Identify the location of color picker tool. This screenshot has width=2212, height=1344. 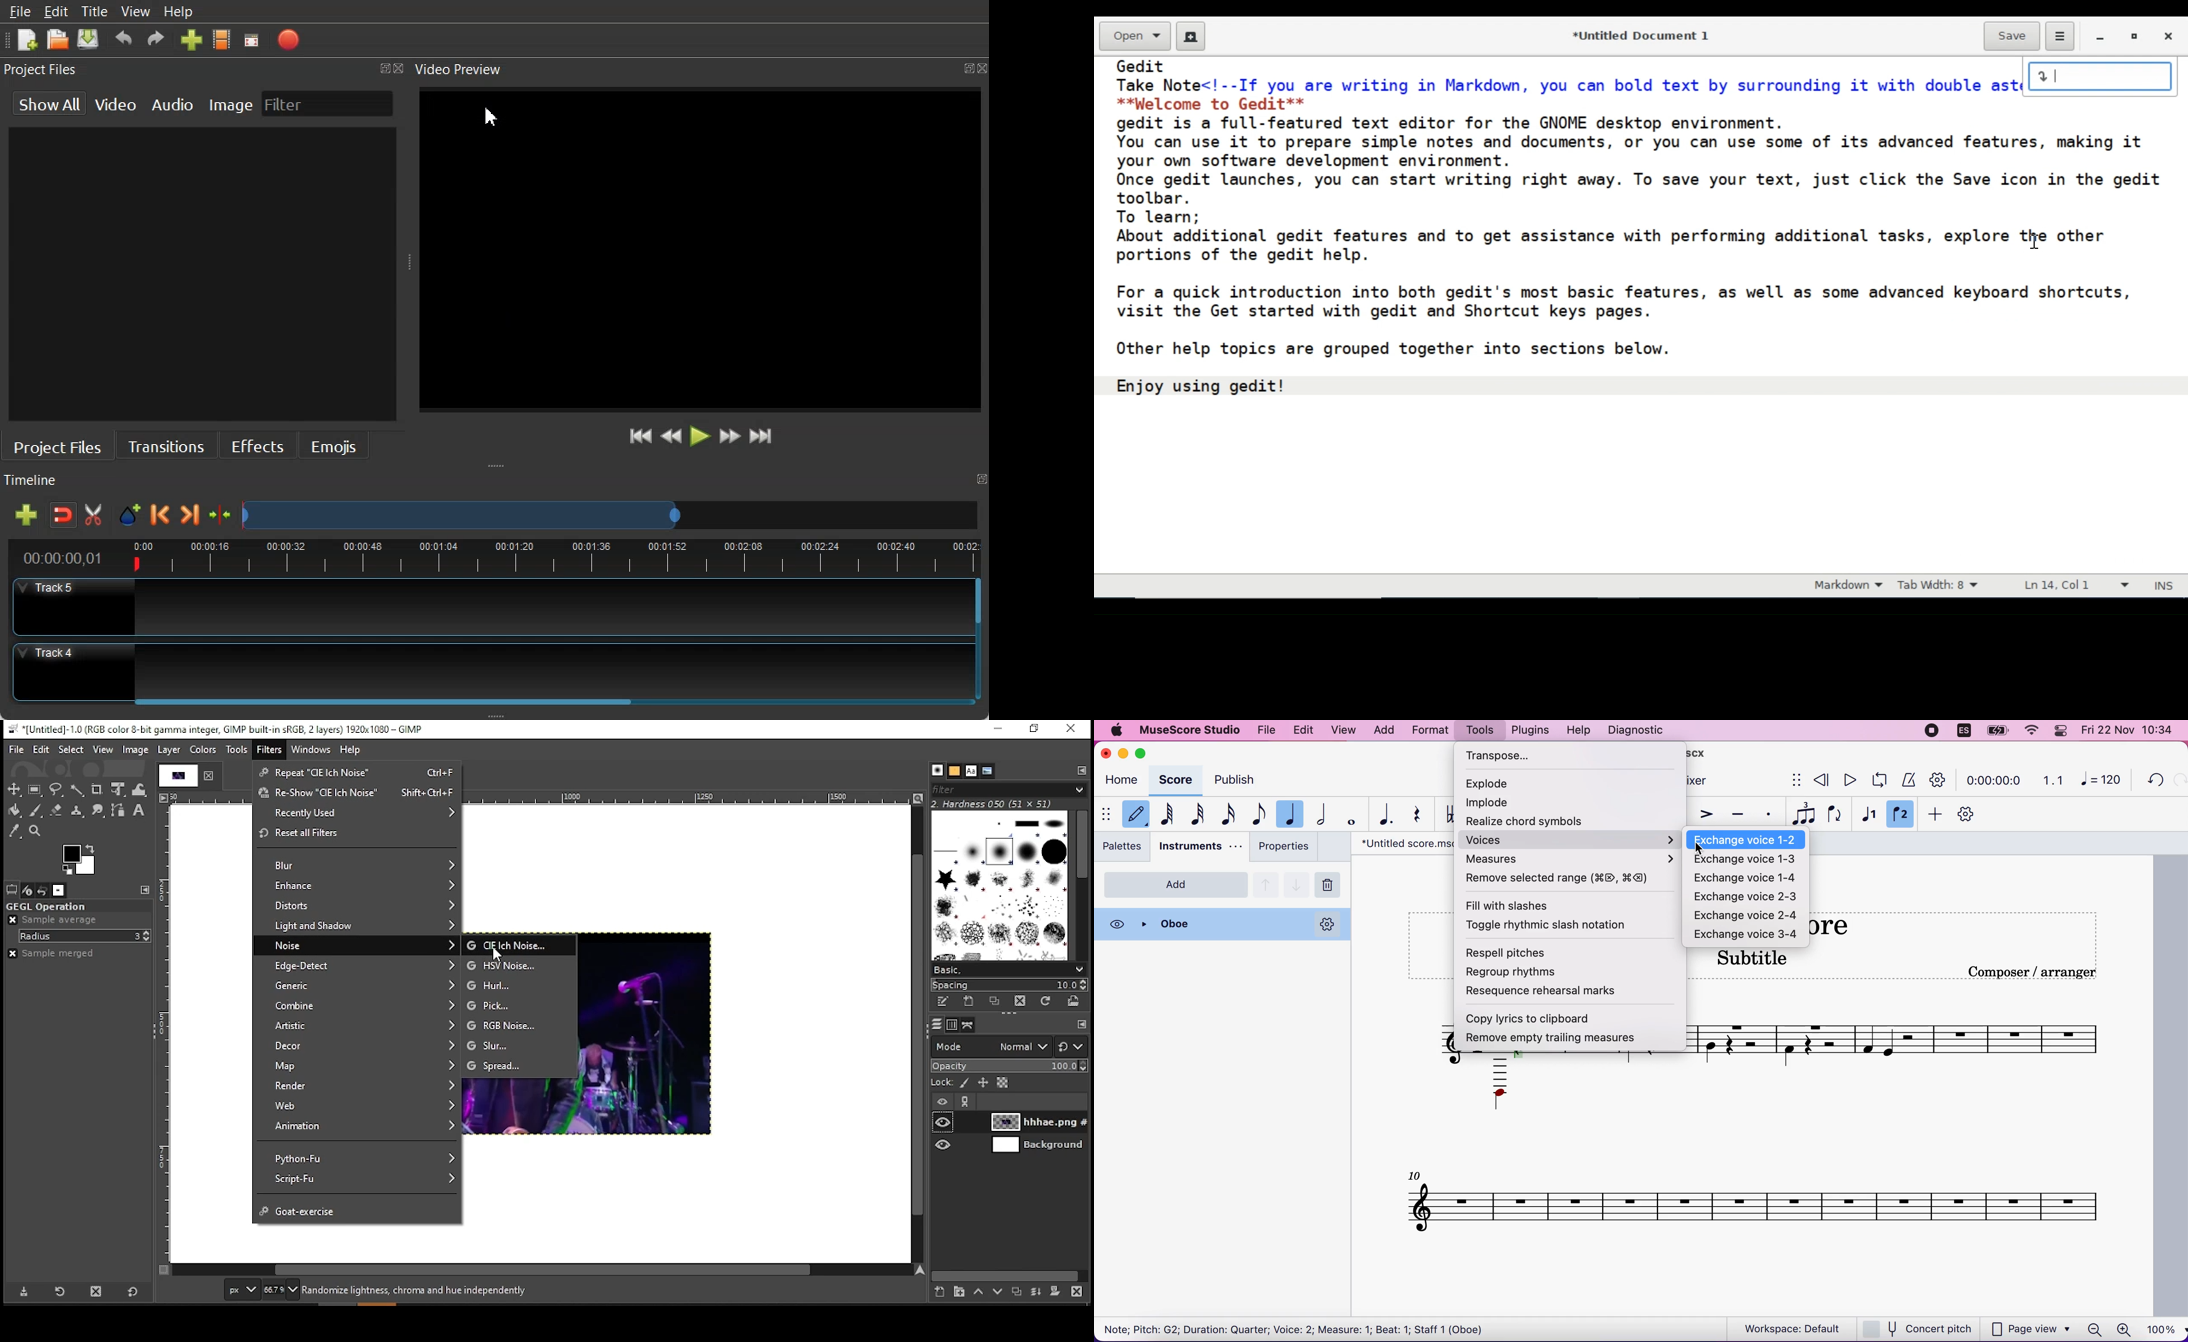
(15, 831).